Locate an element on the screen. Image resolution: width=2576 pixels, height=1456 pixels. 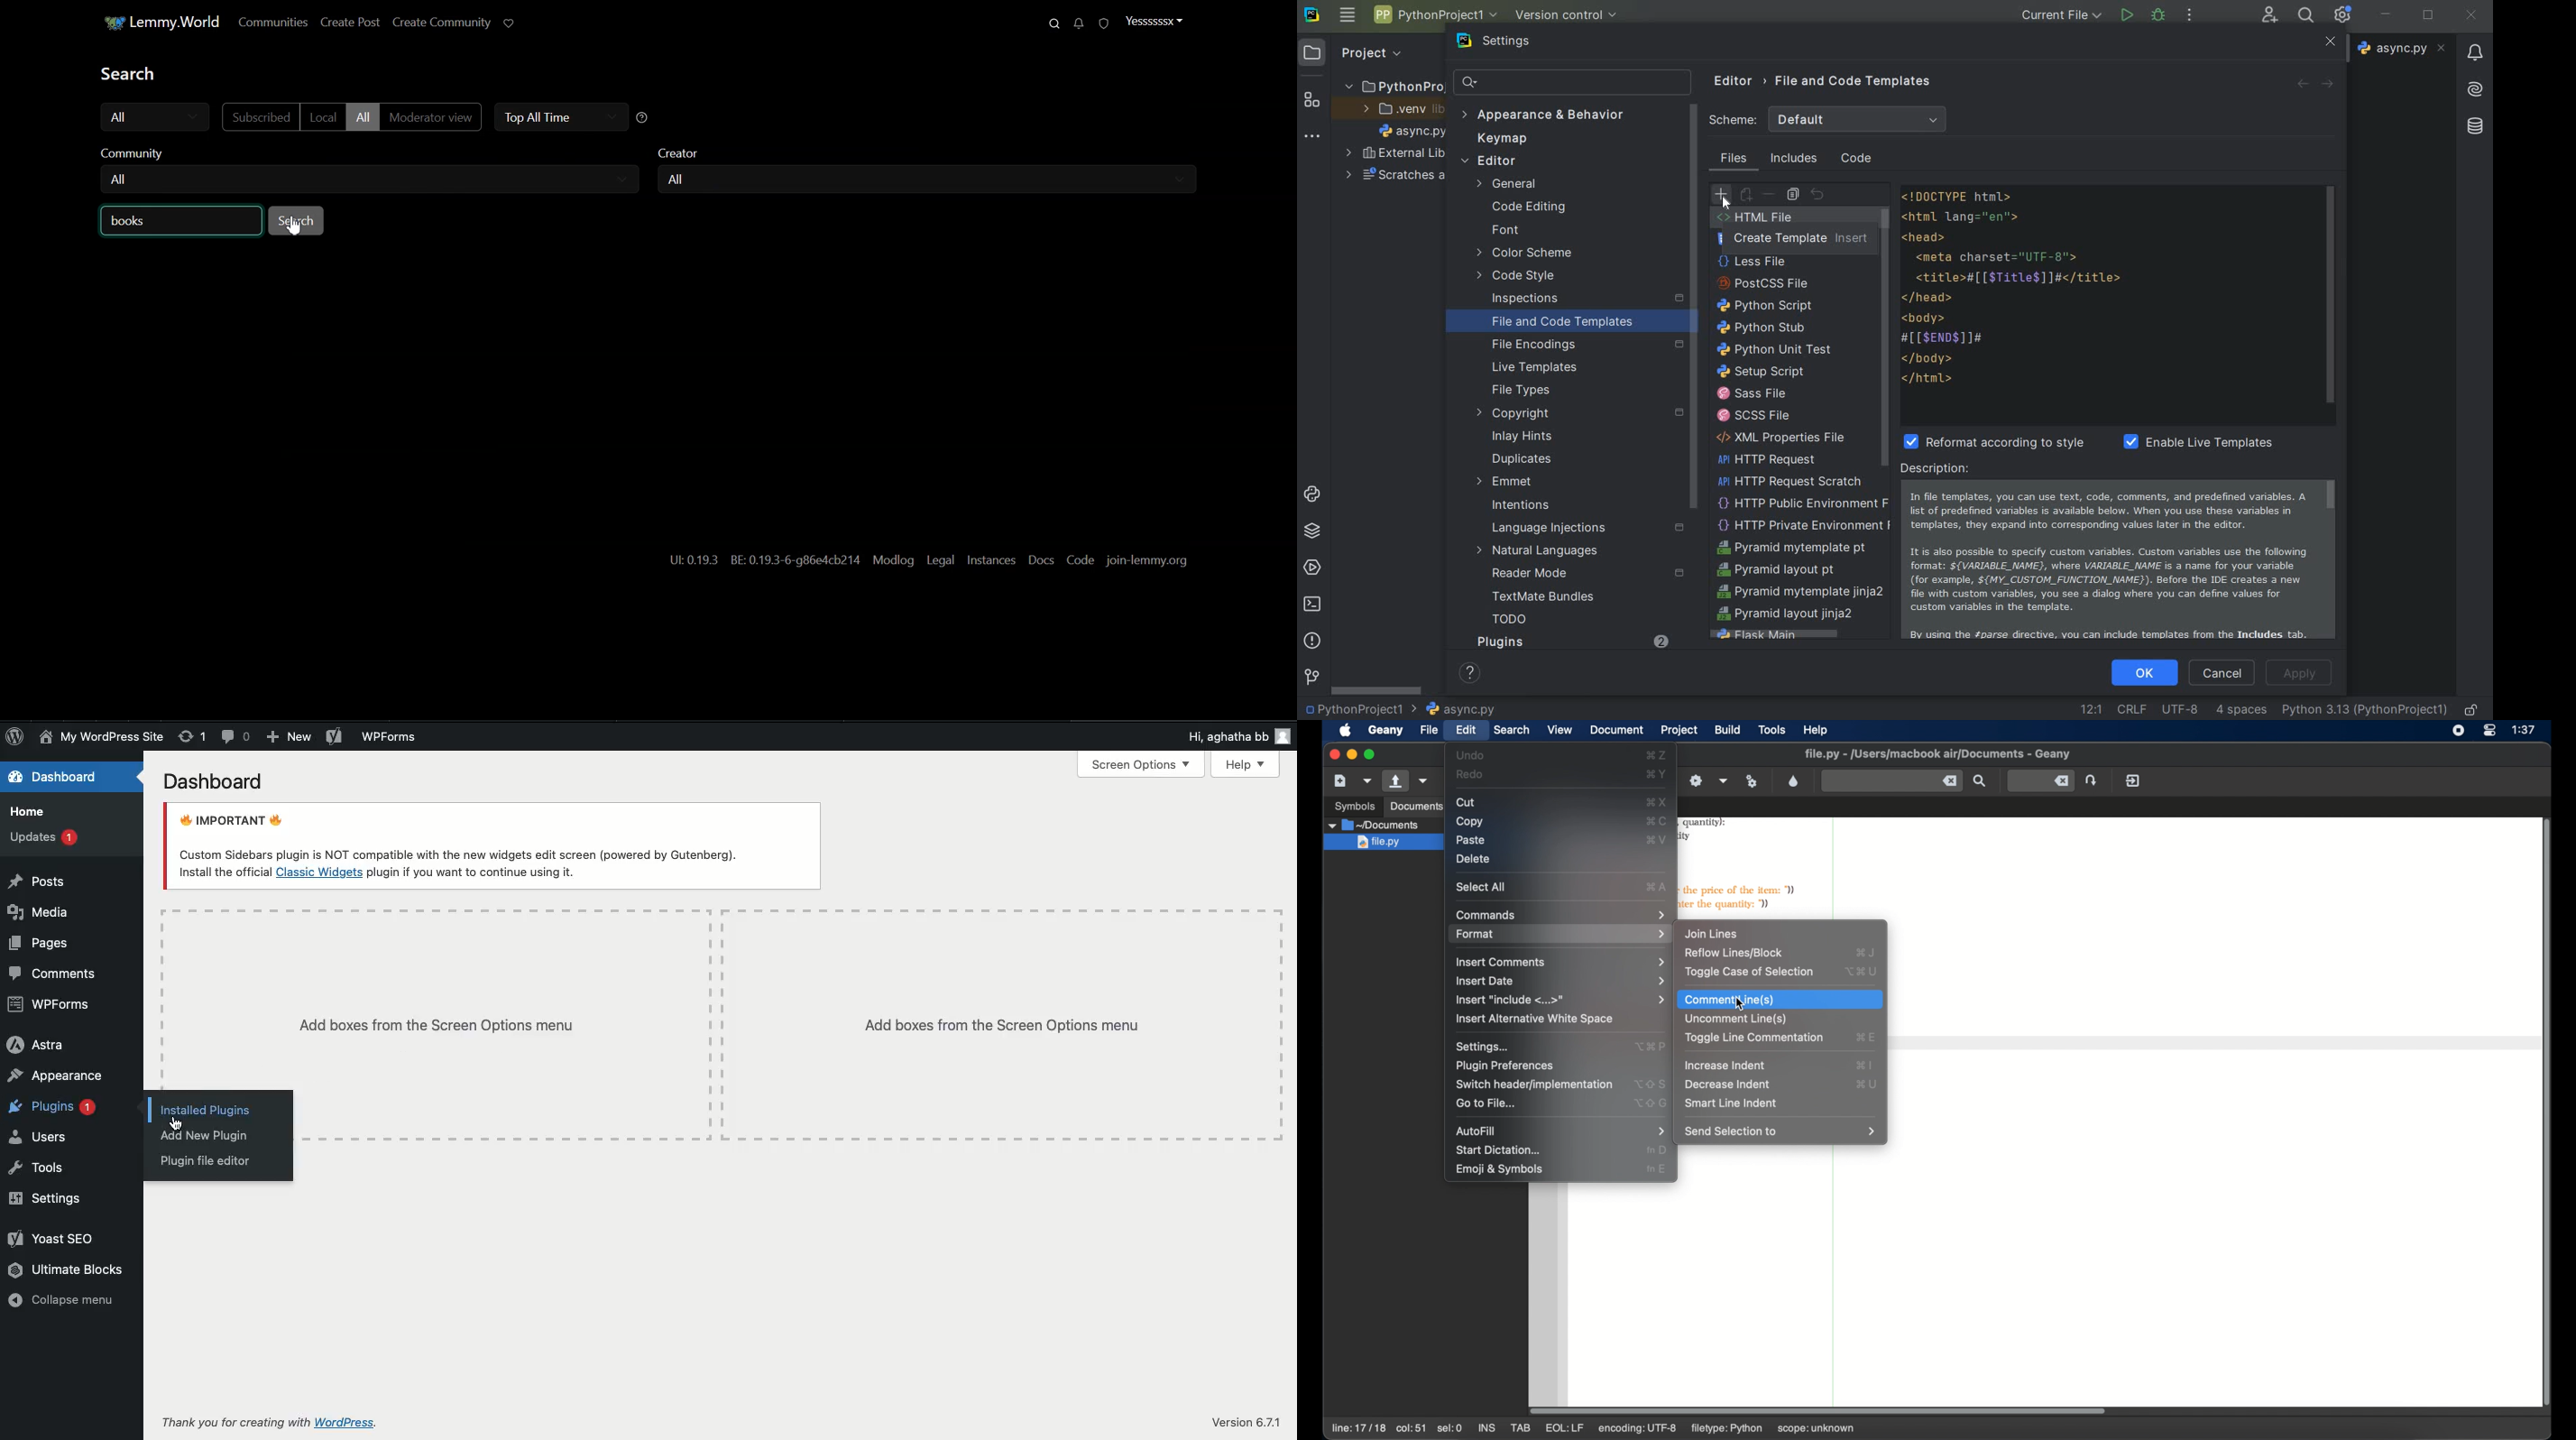
close is located at coordinates (2324, 44).